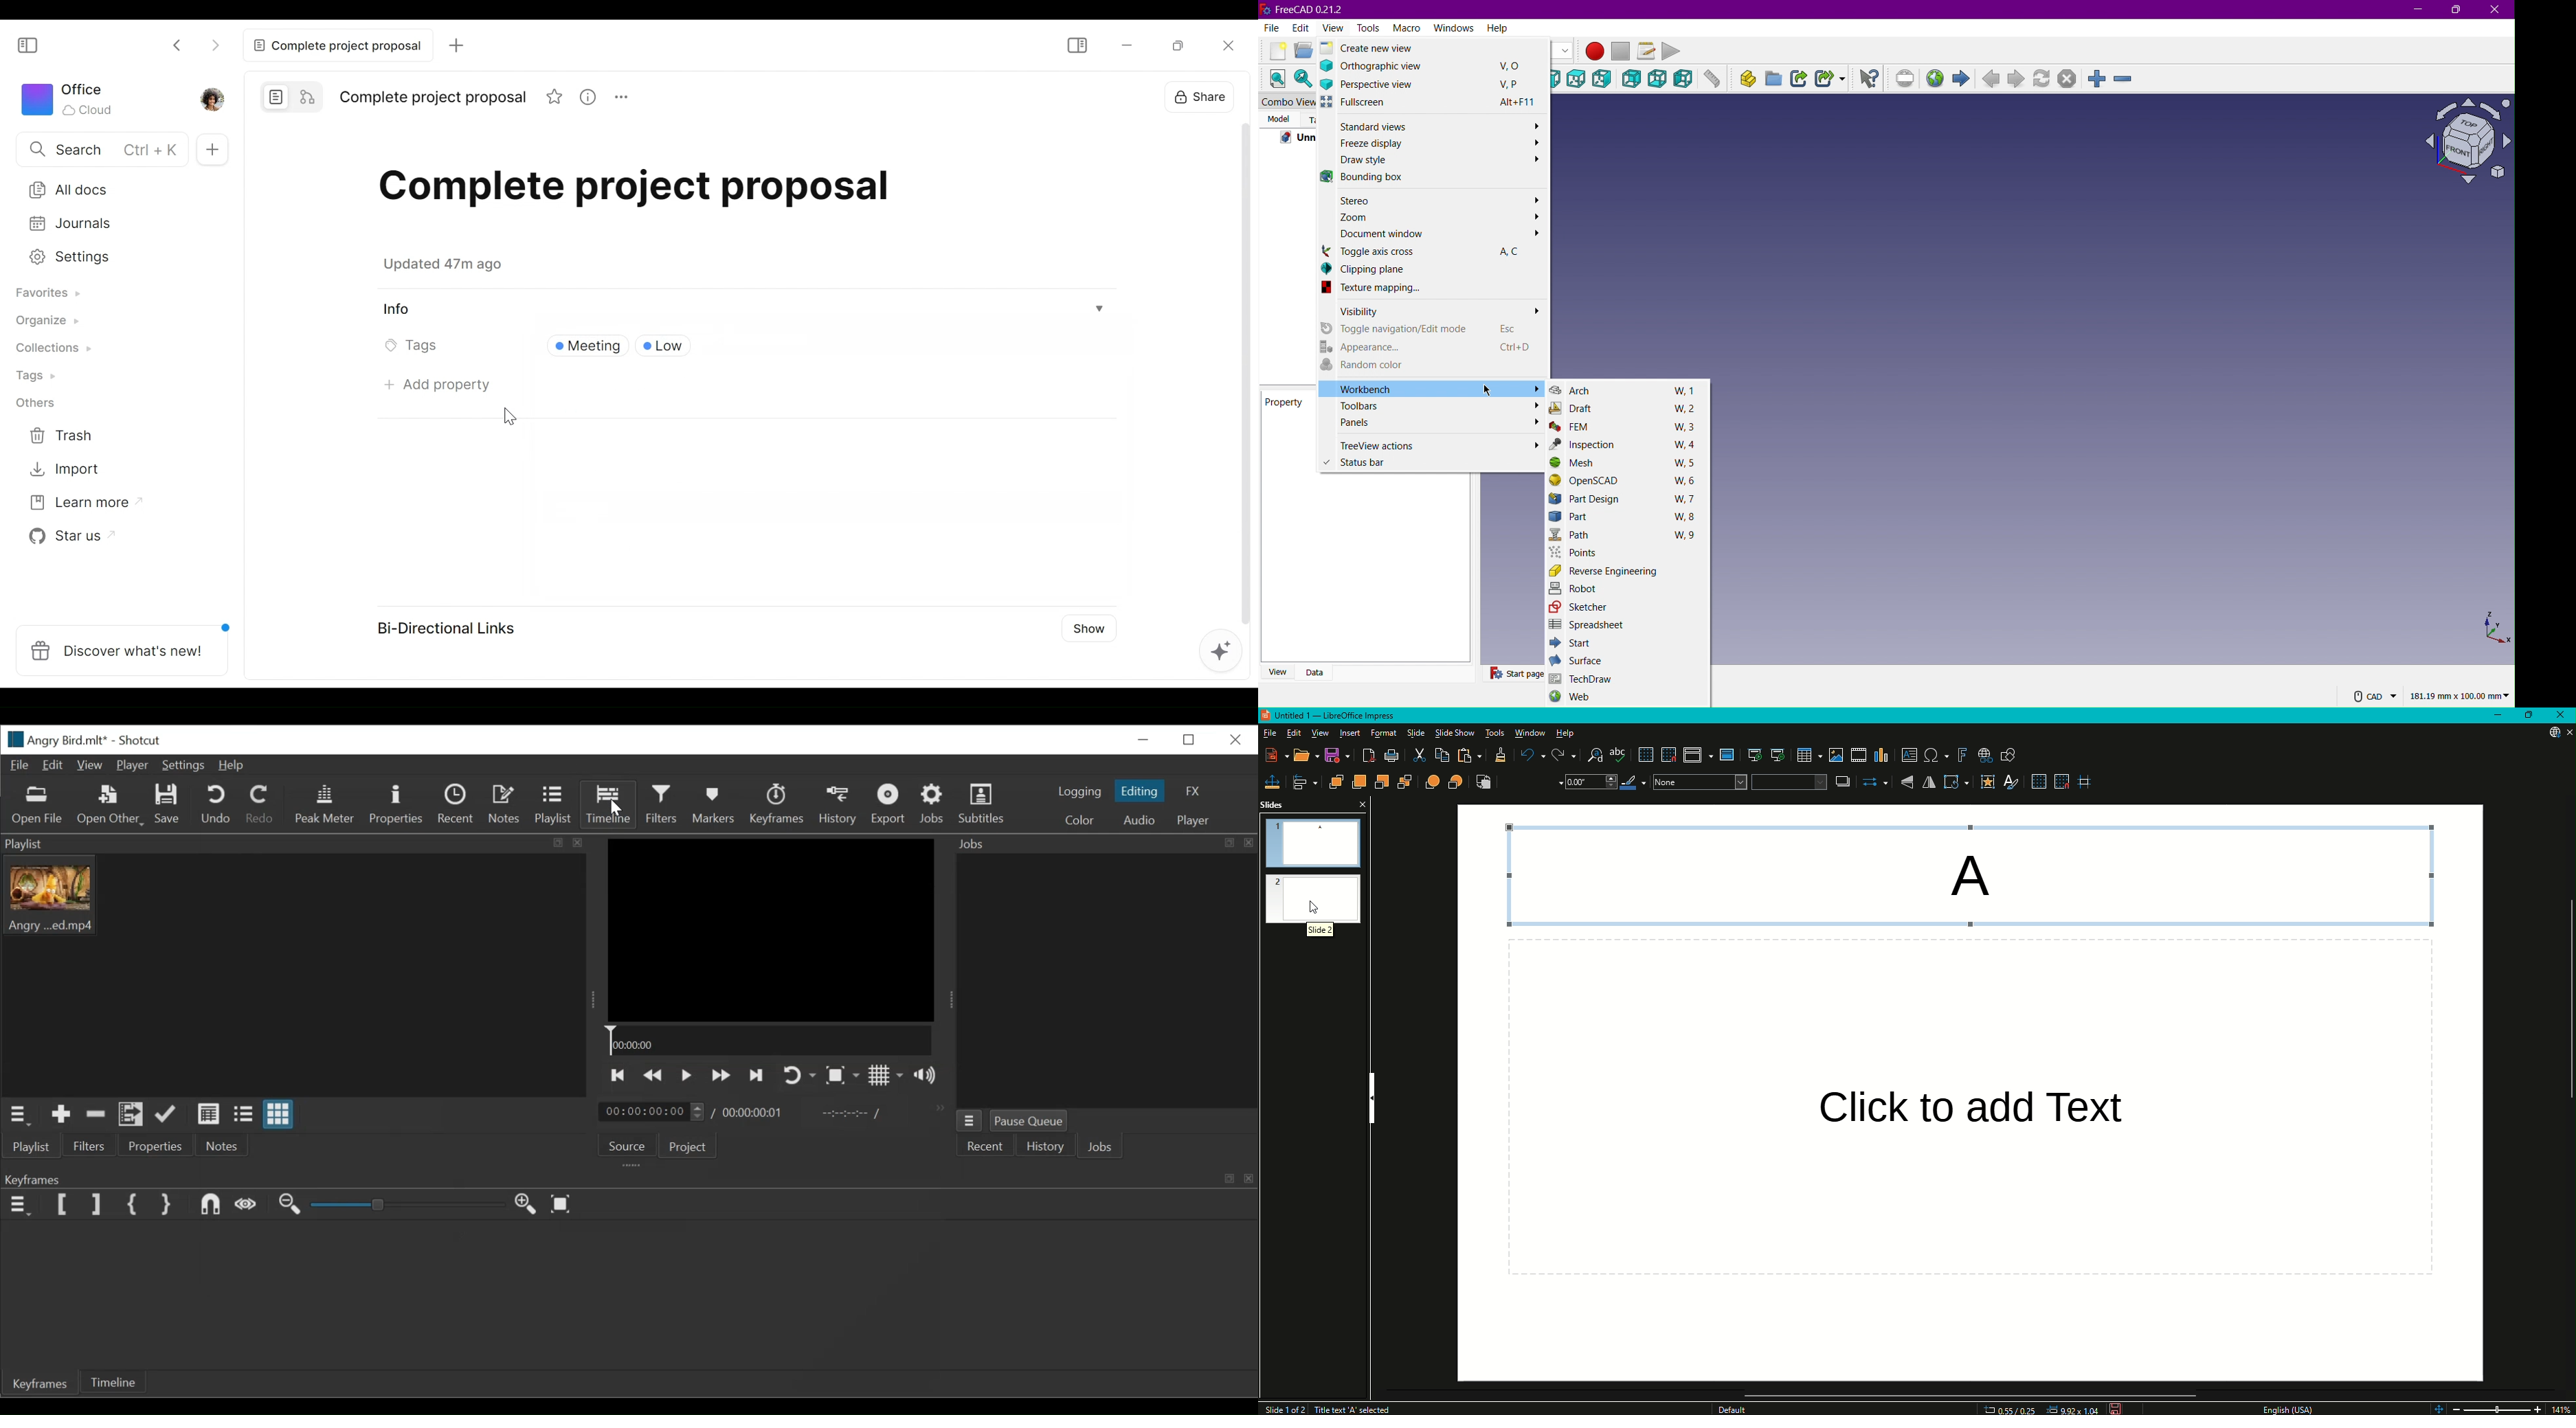 This screenshot has width=2576, height=1428. What do you see at coordinates (1986, 756) in the screenshot?
I see `Insert Hyperlink` at bounding box center [1986, 756].